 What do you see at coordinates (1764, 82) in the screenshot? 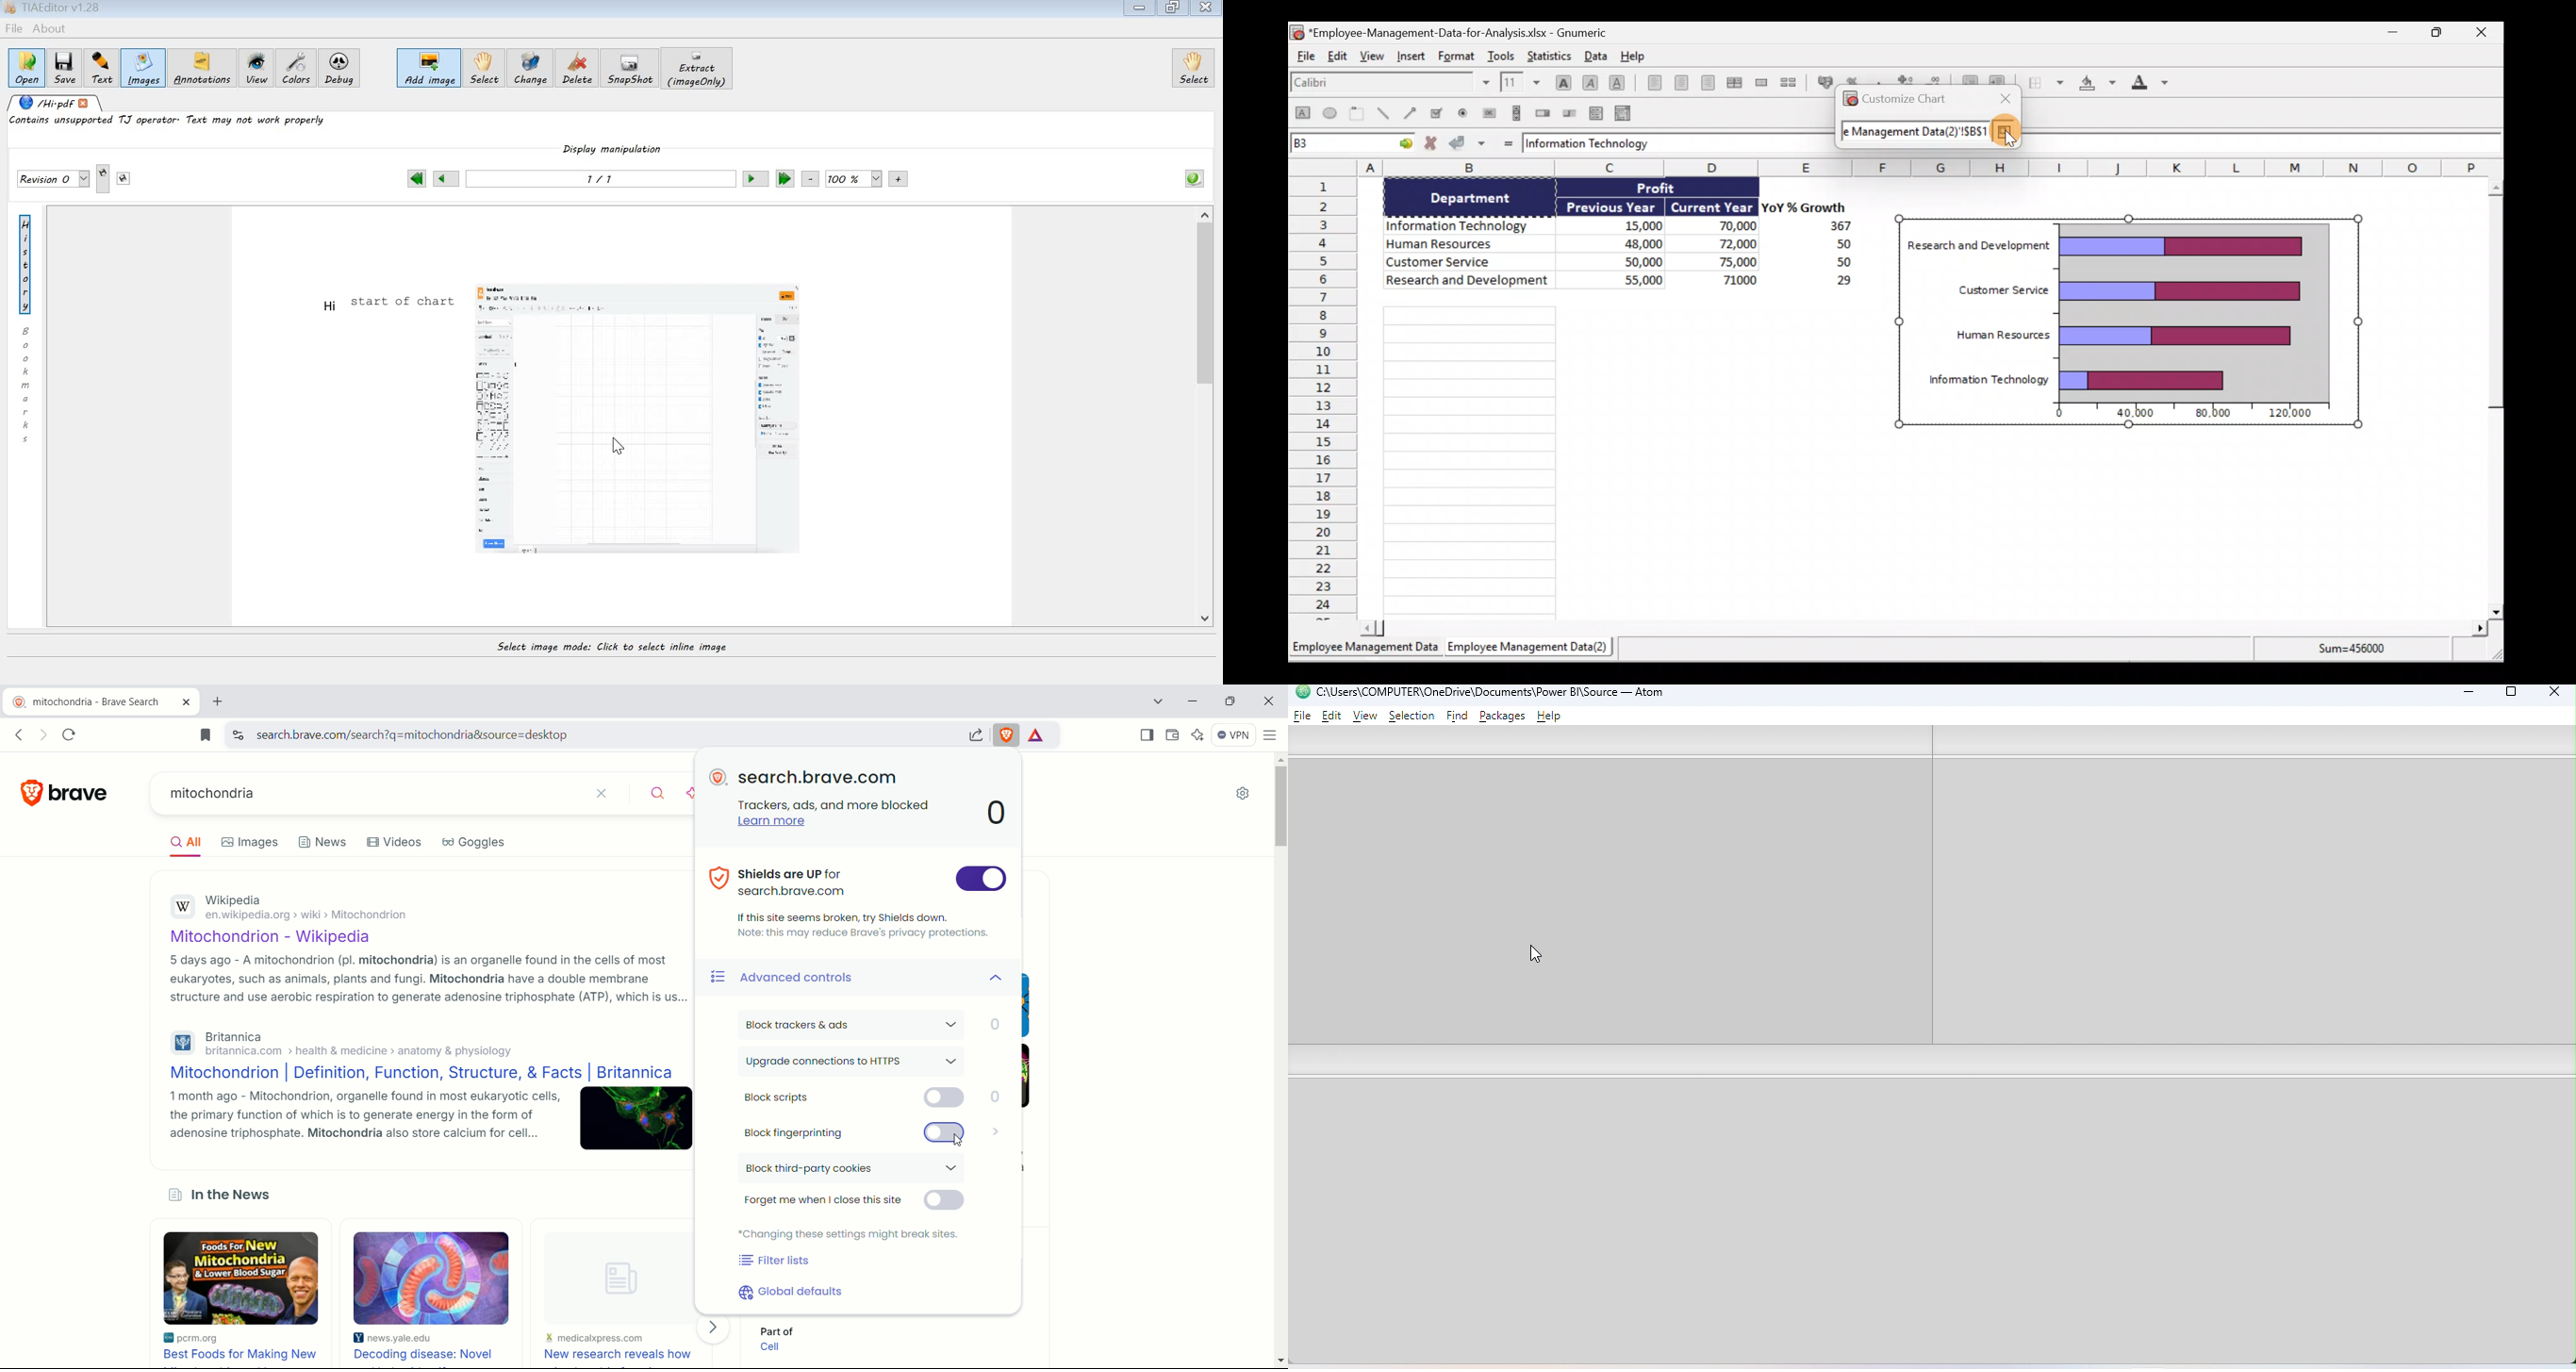
I see `Merge a range of cells` at bounding box center [1764, 82].